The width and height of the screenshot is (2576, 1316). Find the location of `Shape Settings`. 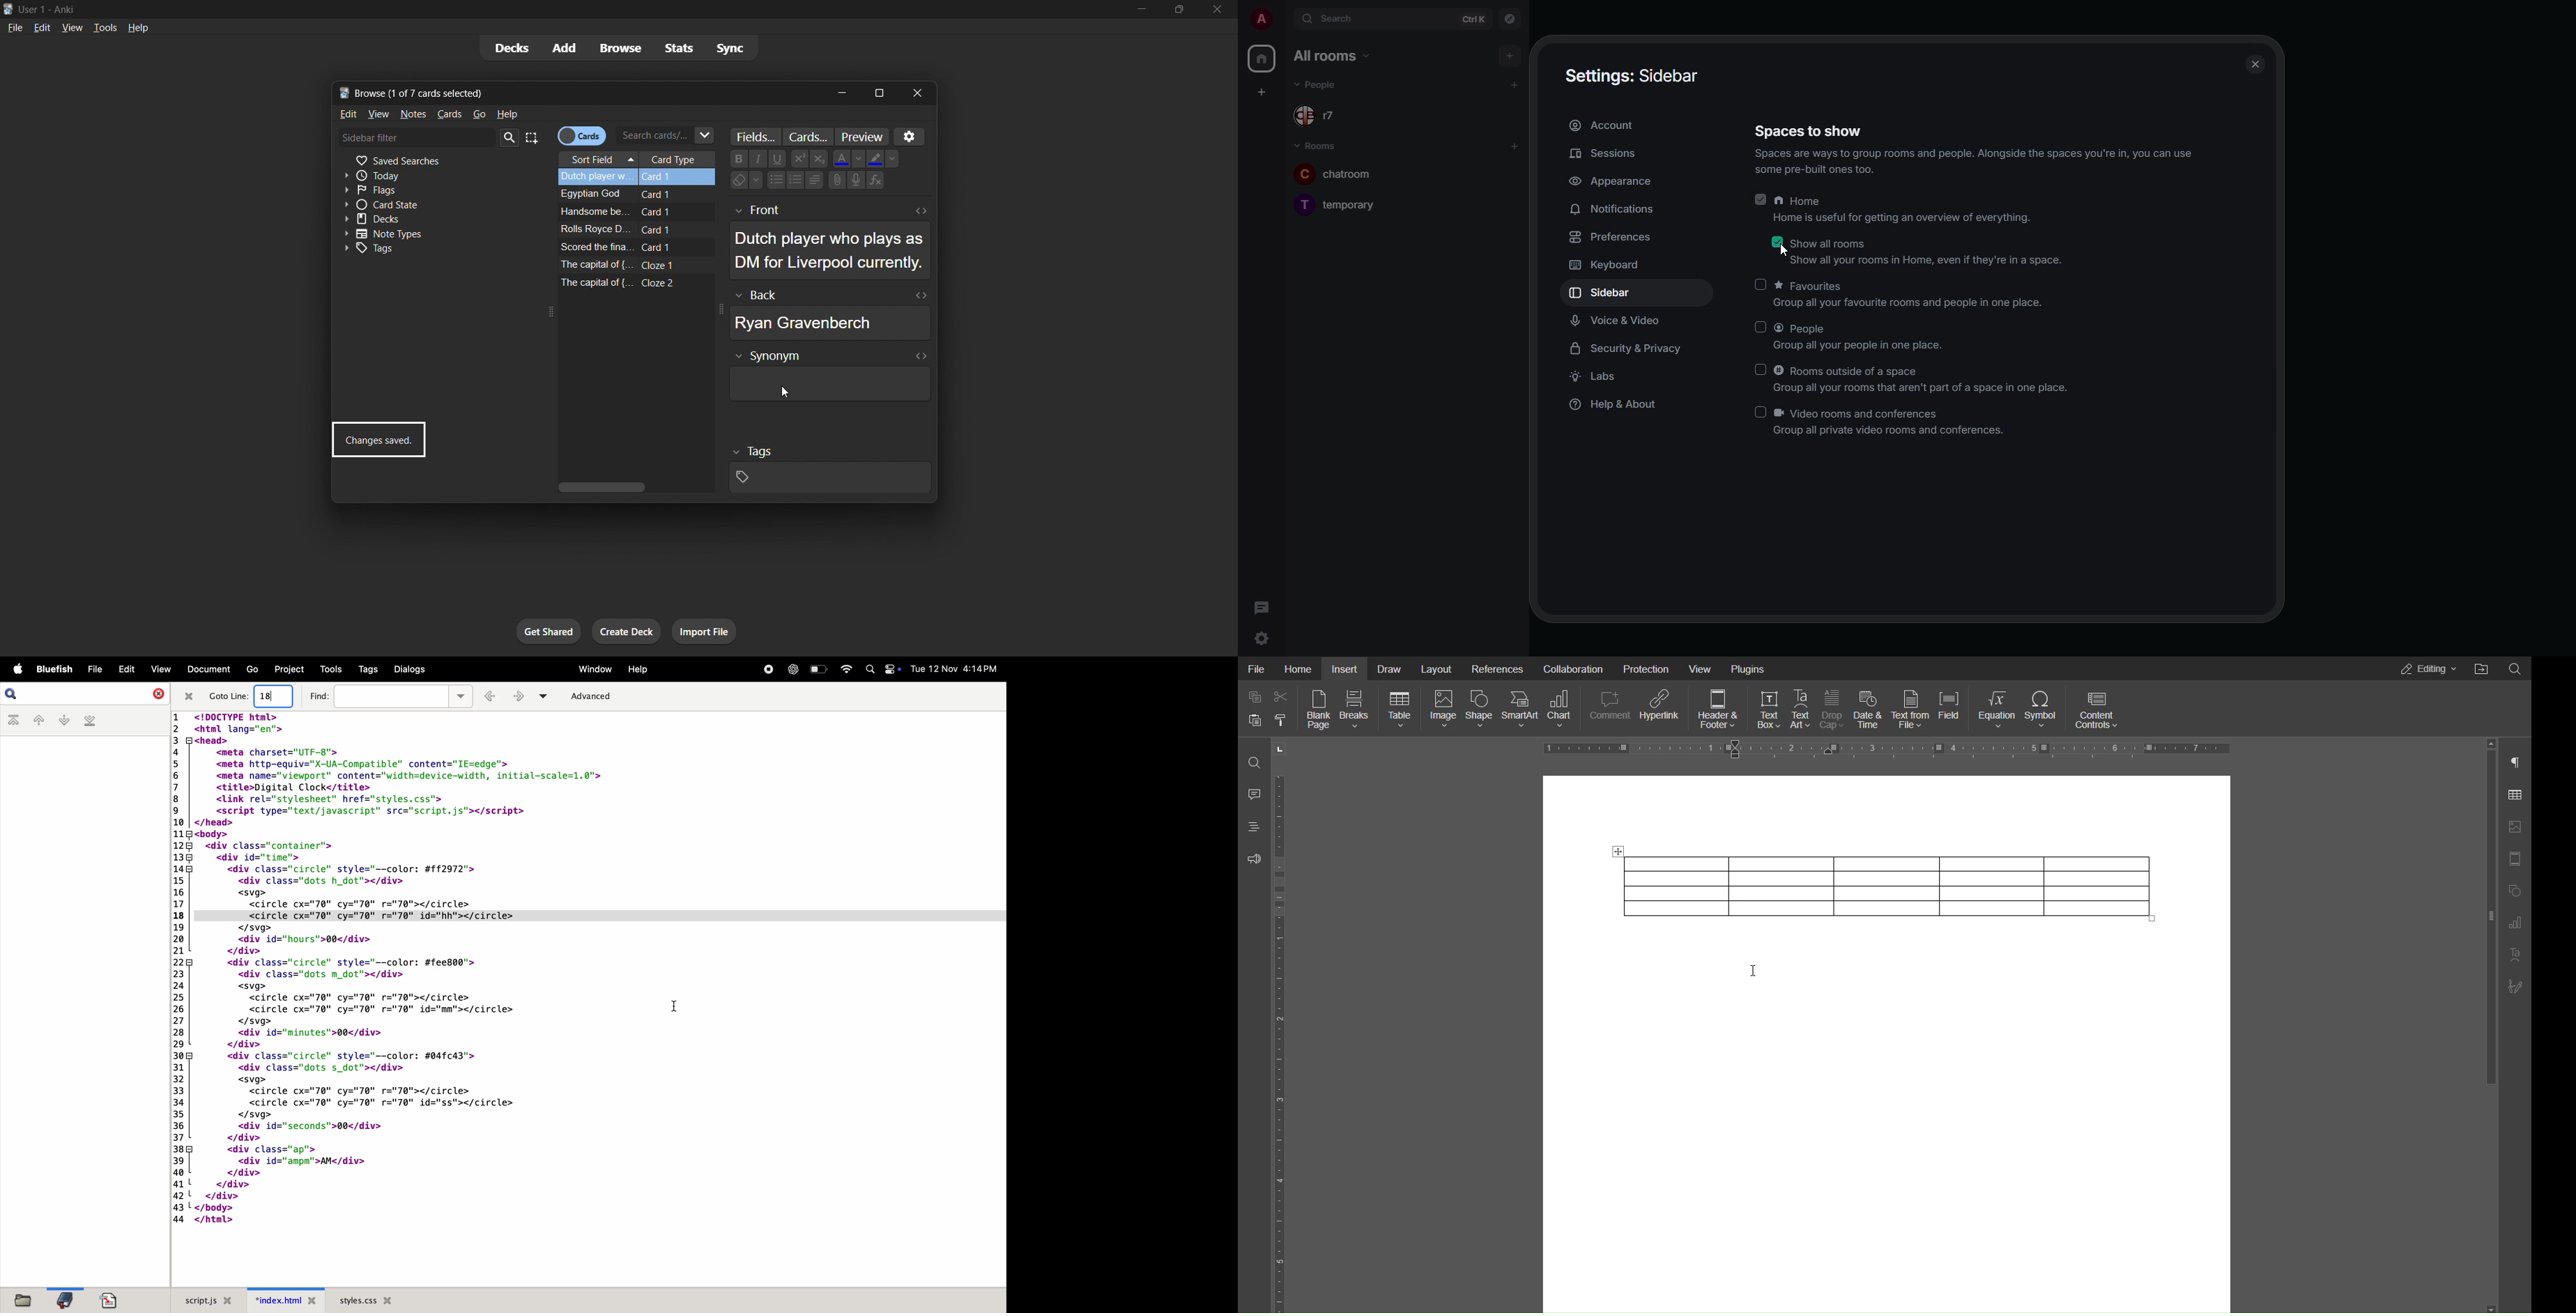

Shape Settings is located at coordinates (2516, 892).